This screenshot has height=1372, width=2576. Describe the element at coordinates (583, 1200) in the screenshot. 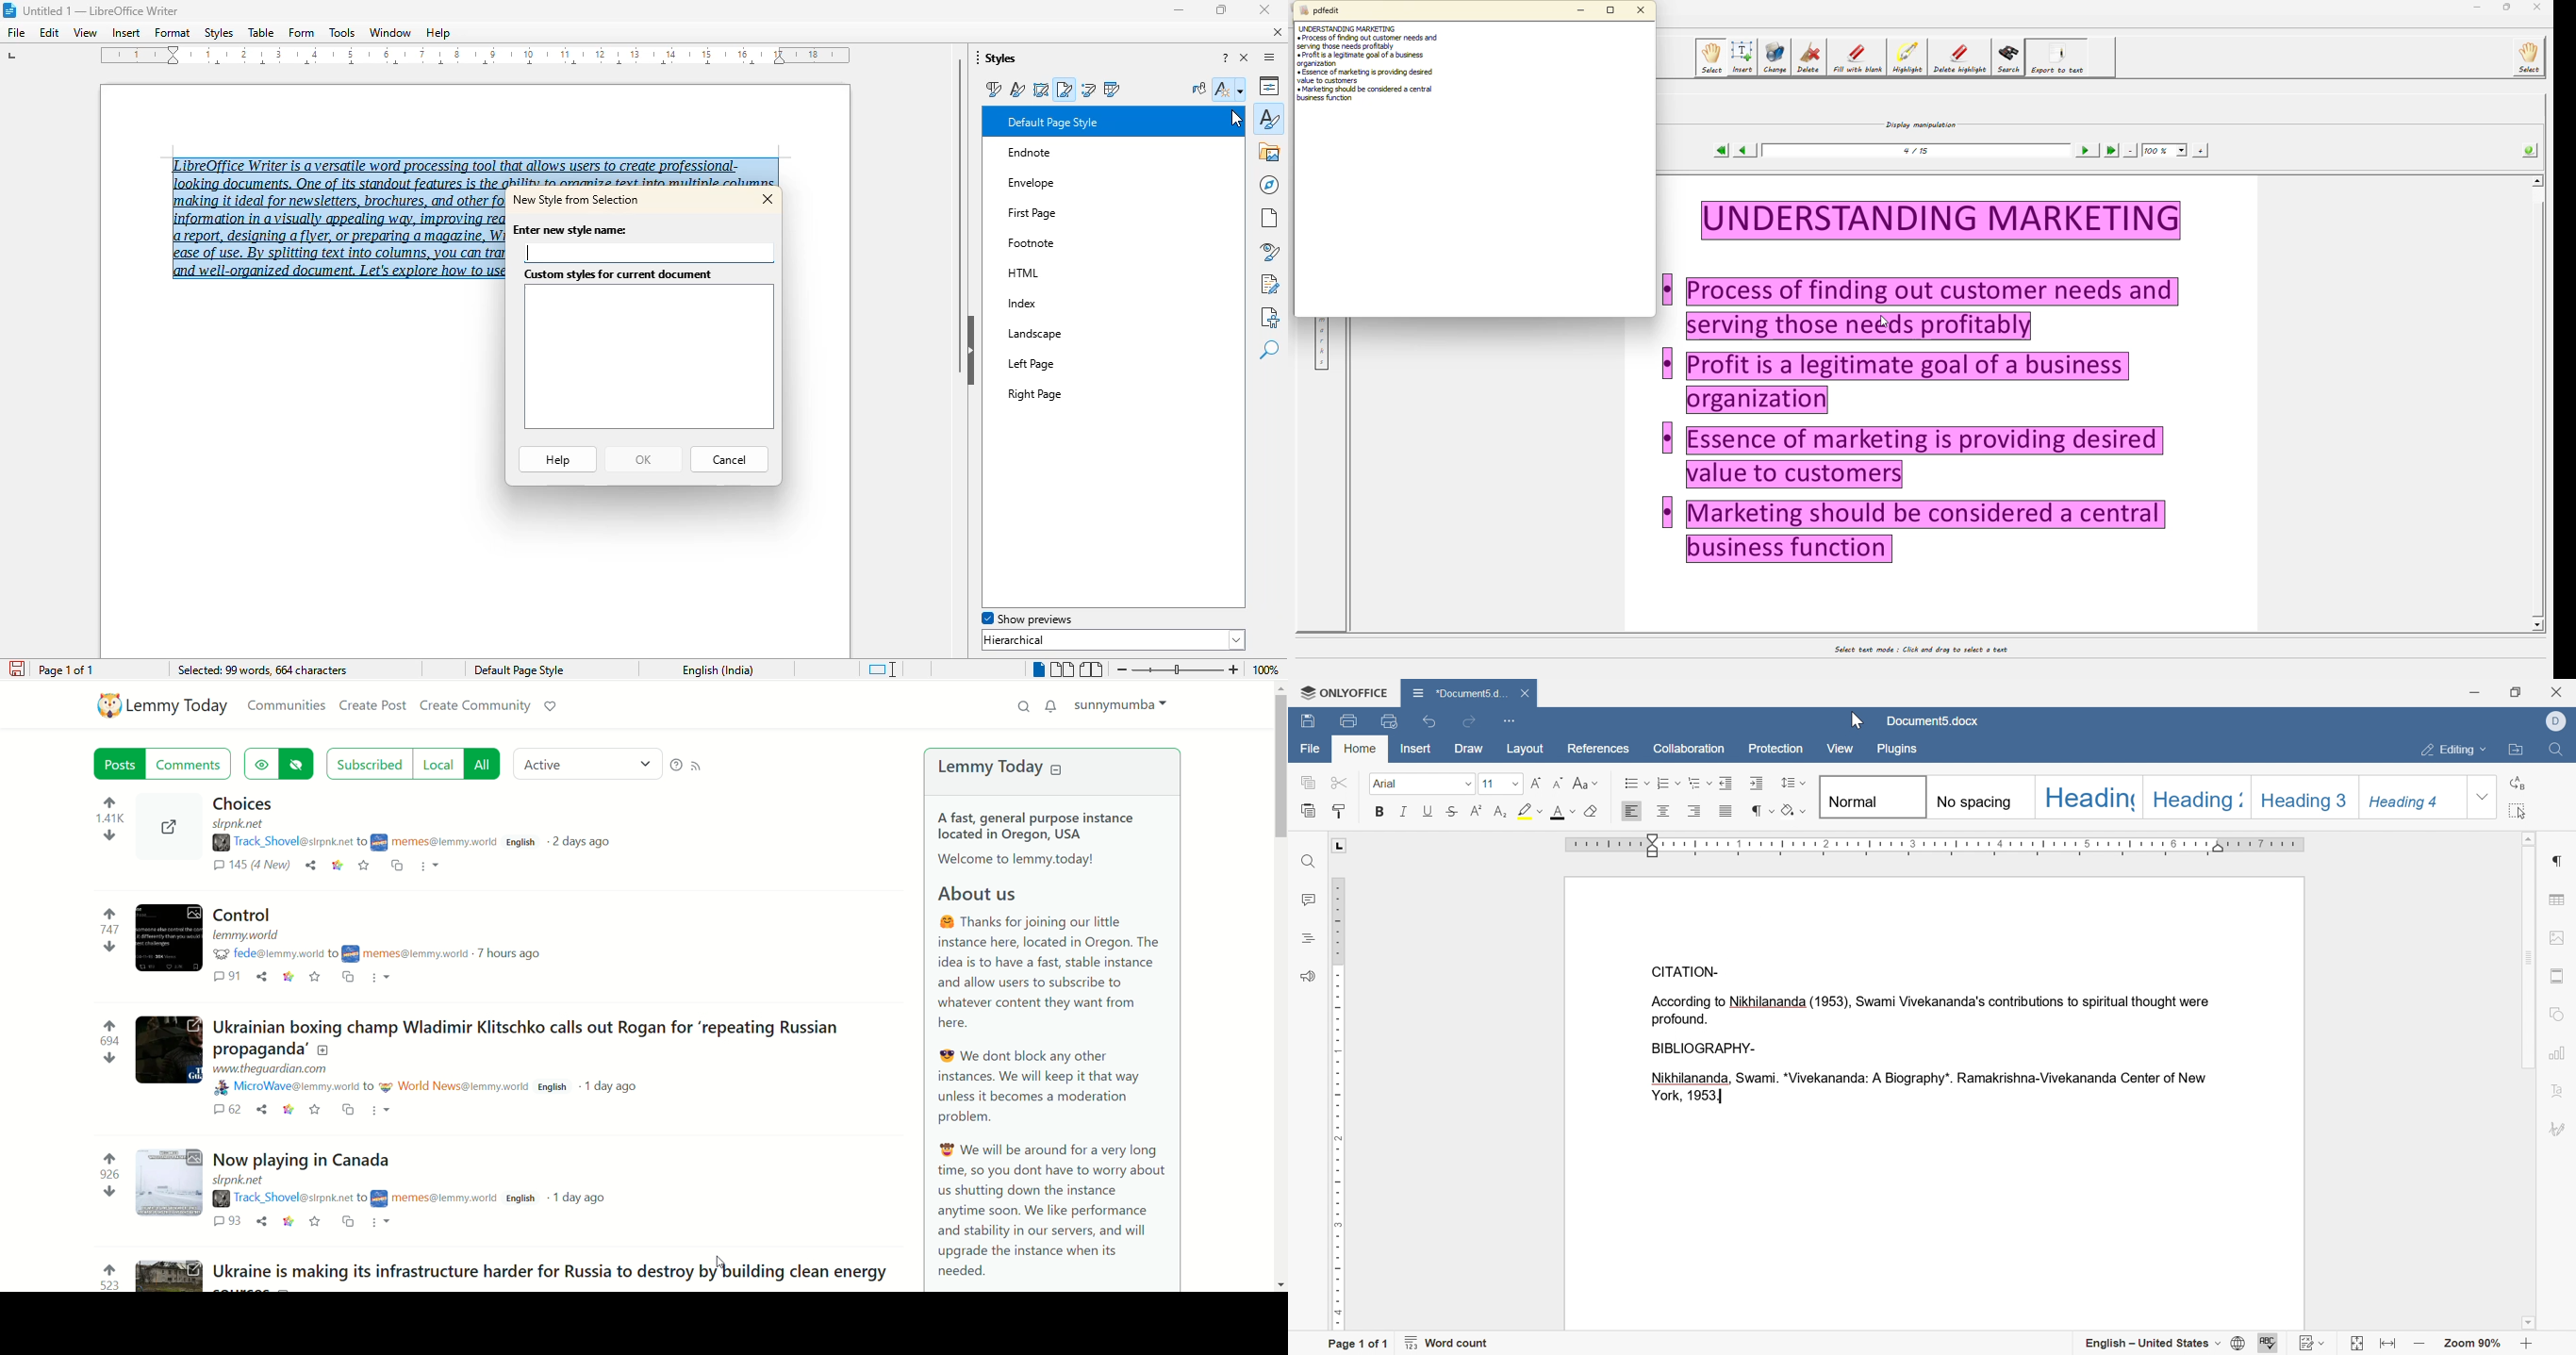

I see `1 day ago` at that location.